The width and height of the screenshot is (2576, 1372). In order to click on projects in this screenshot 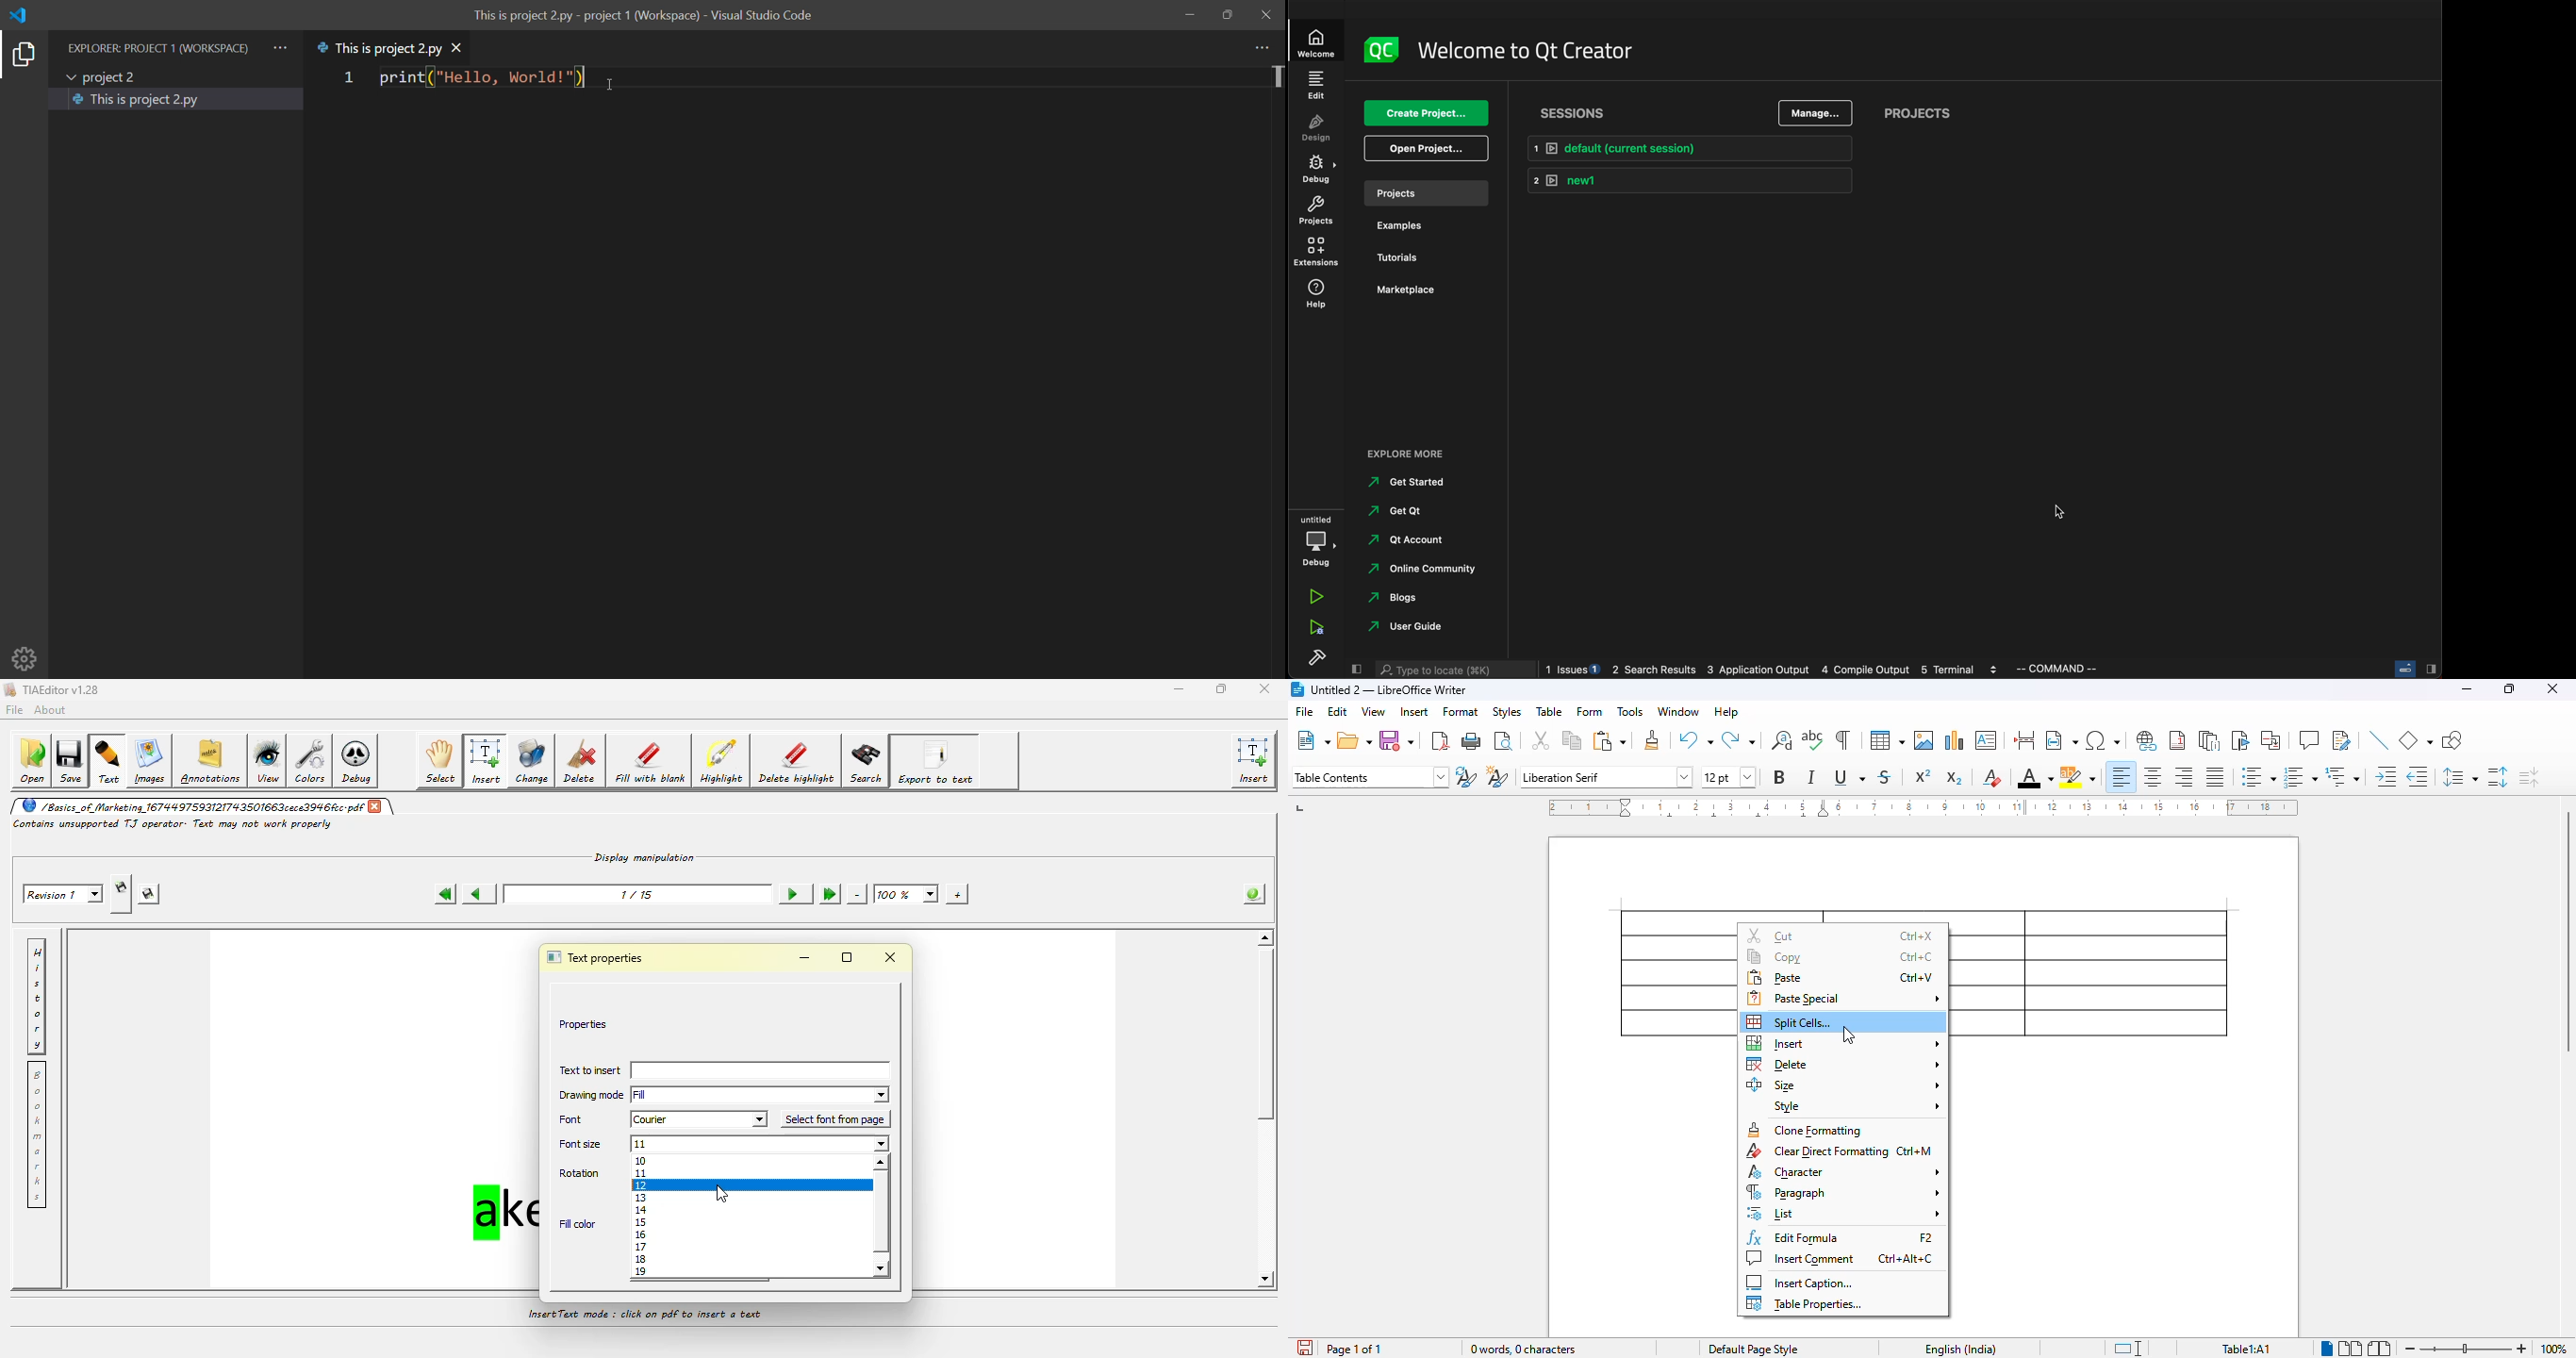, I will do `click(1426, 196)`.